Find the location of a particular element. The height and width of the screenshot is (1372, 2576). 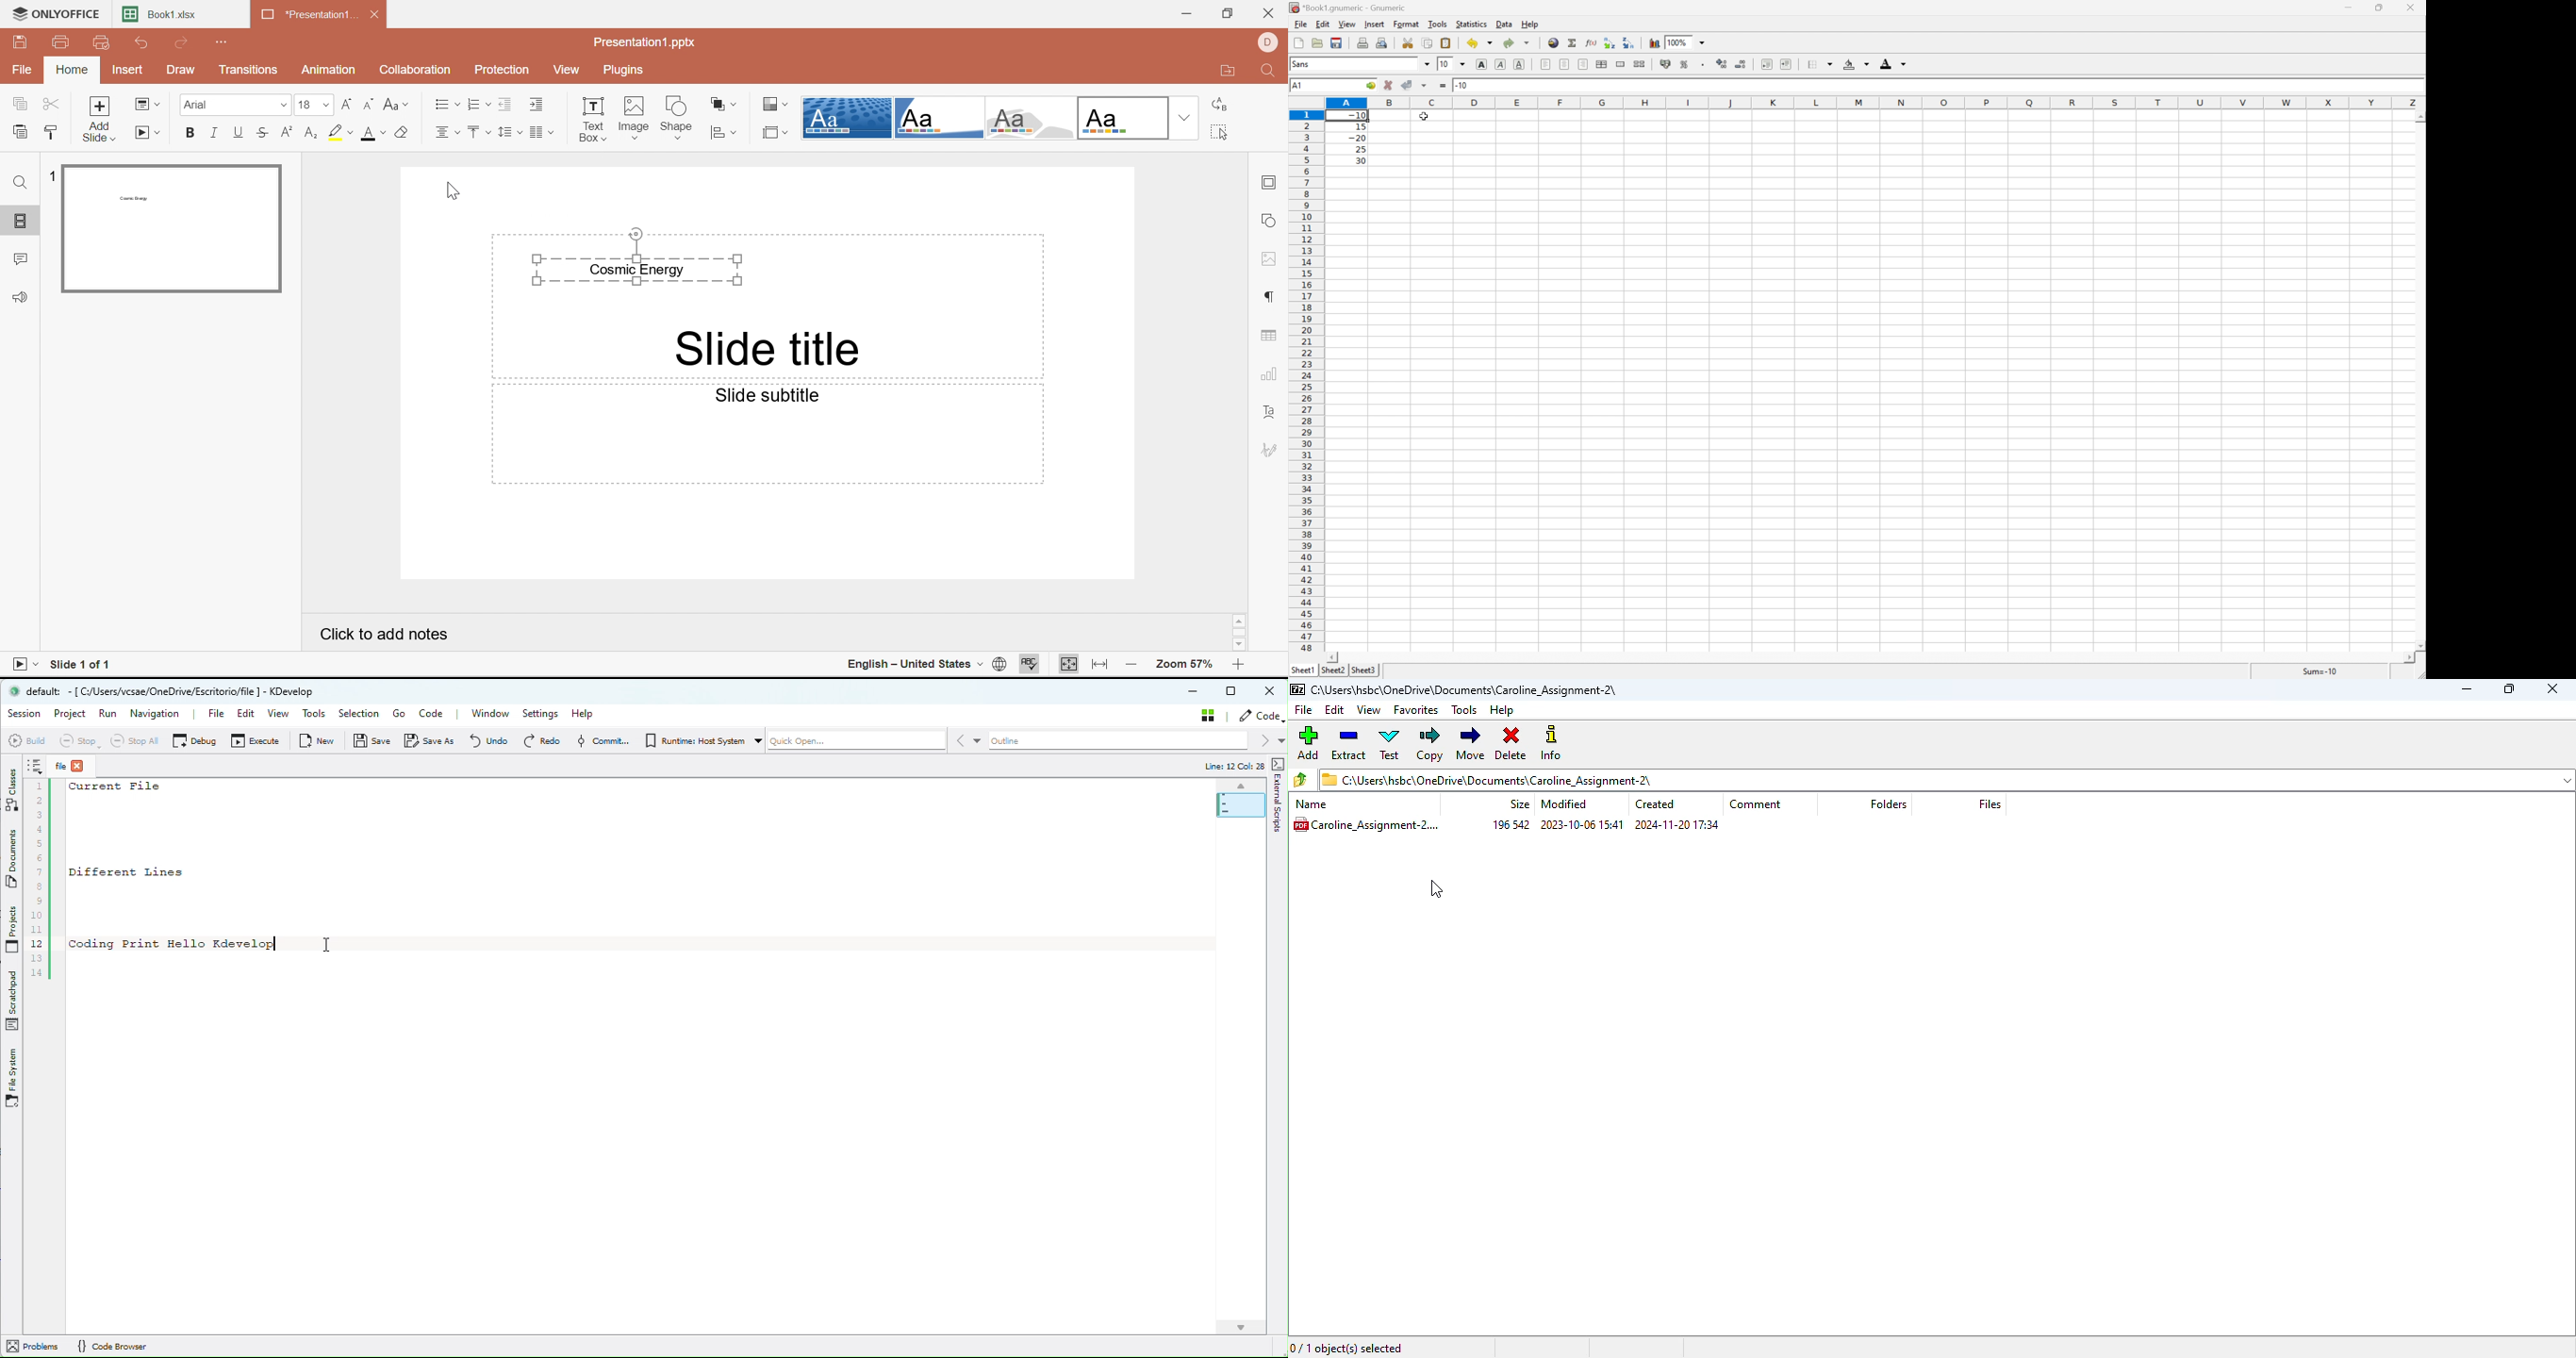

Signature settings is located at coordinates (1273, 449).